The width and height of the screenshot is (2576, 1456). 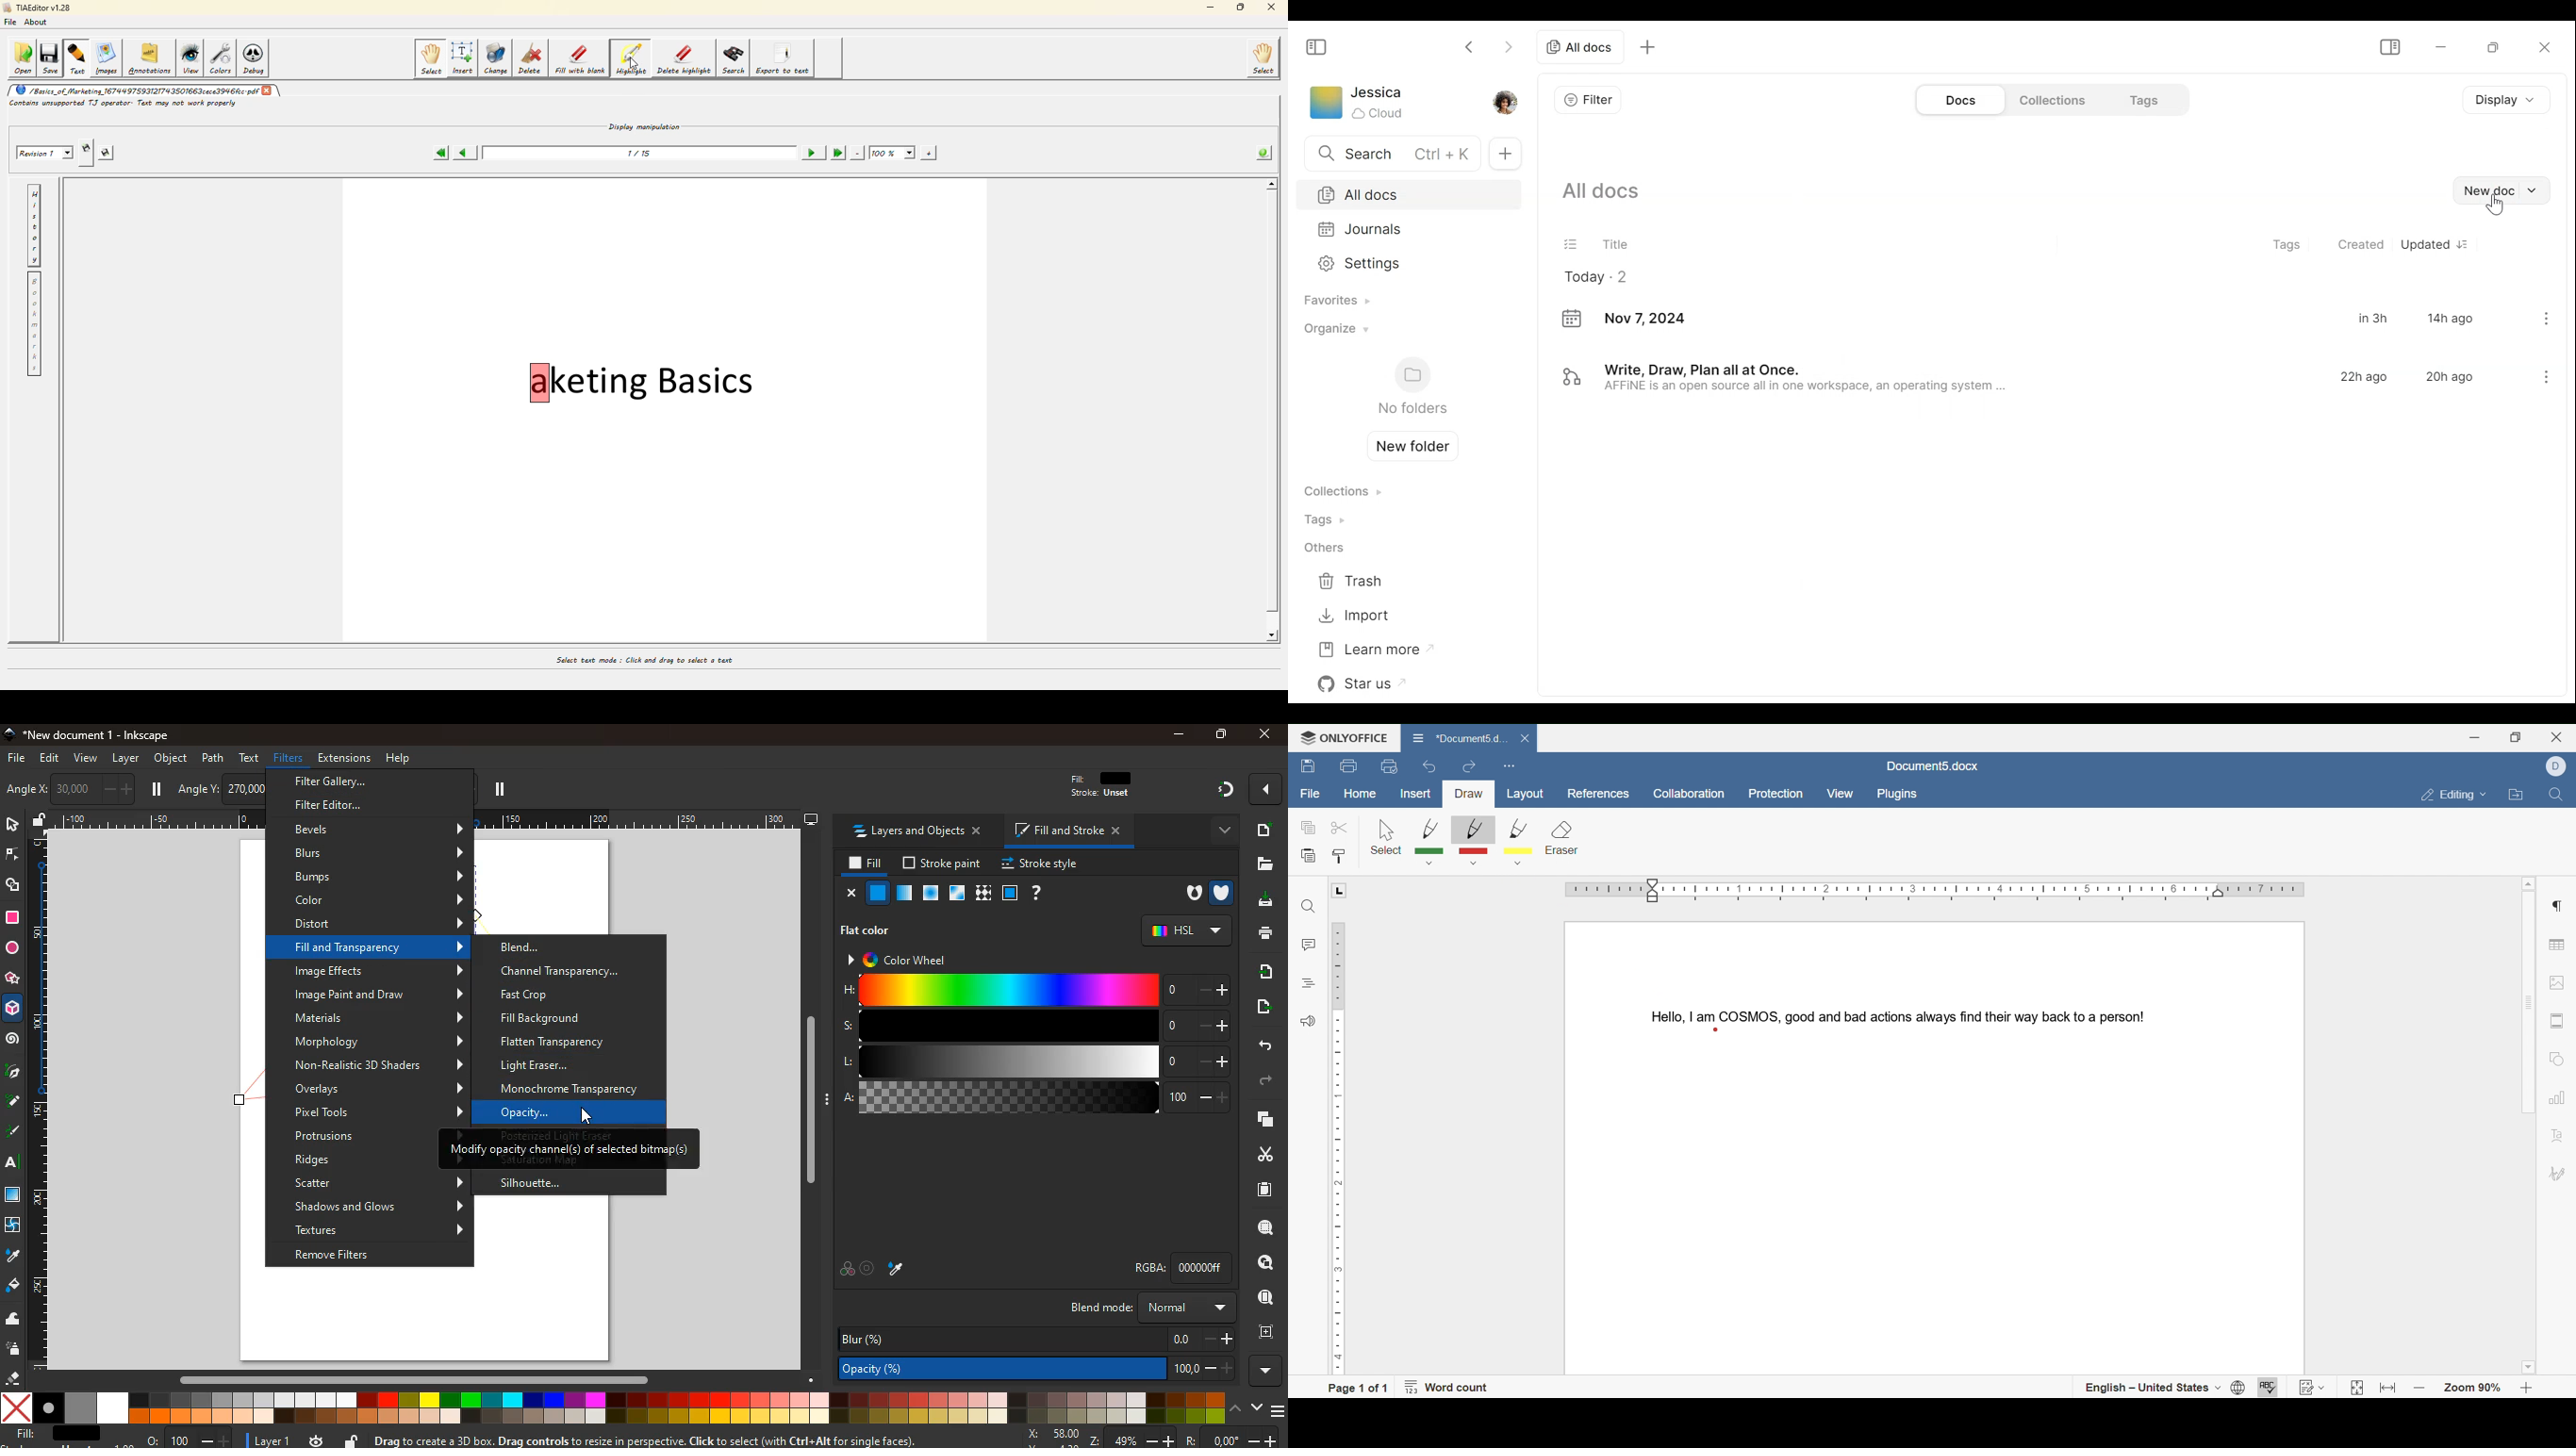 What do you see at coordinates (1260, 1298) in the screenshot?
I see `use` at bounding box center [1260, 1298].